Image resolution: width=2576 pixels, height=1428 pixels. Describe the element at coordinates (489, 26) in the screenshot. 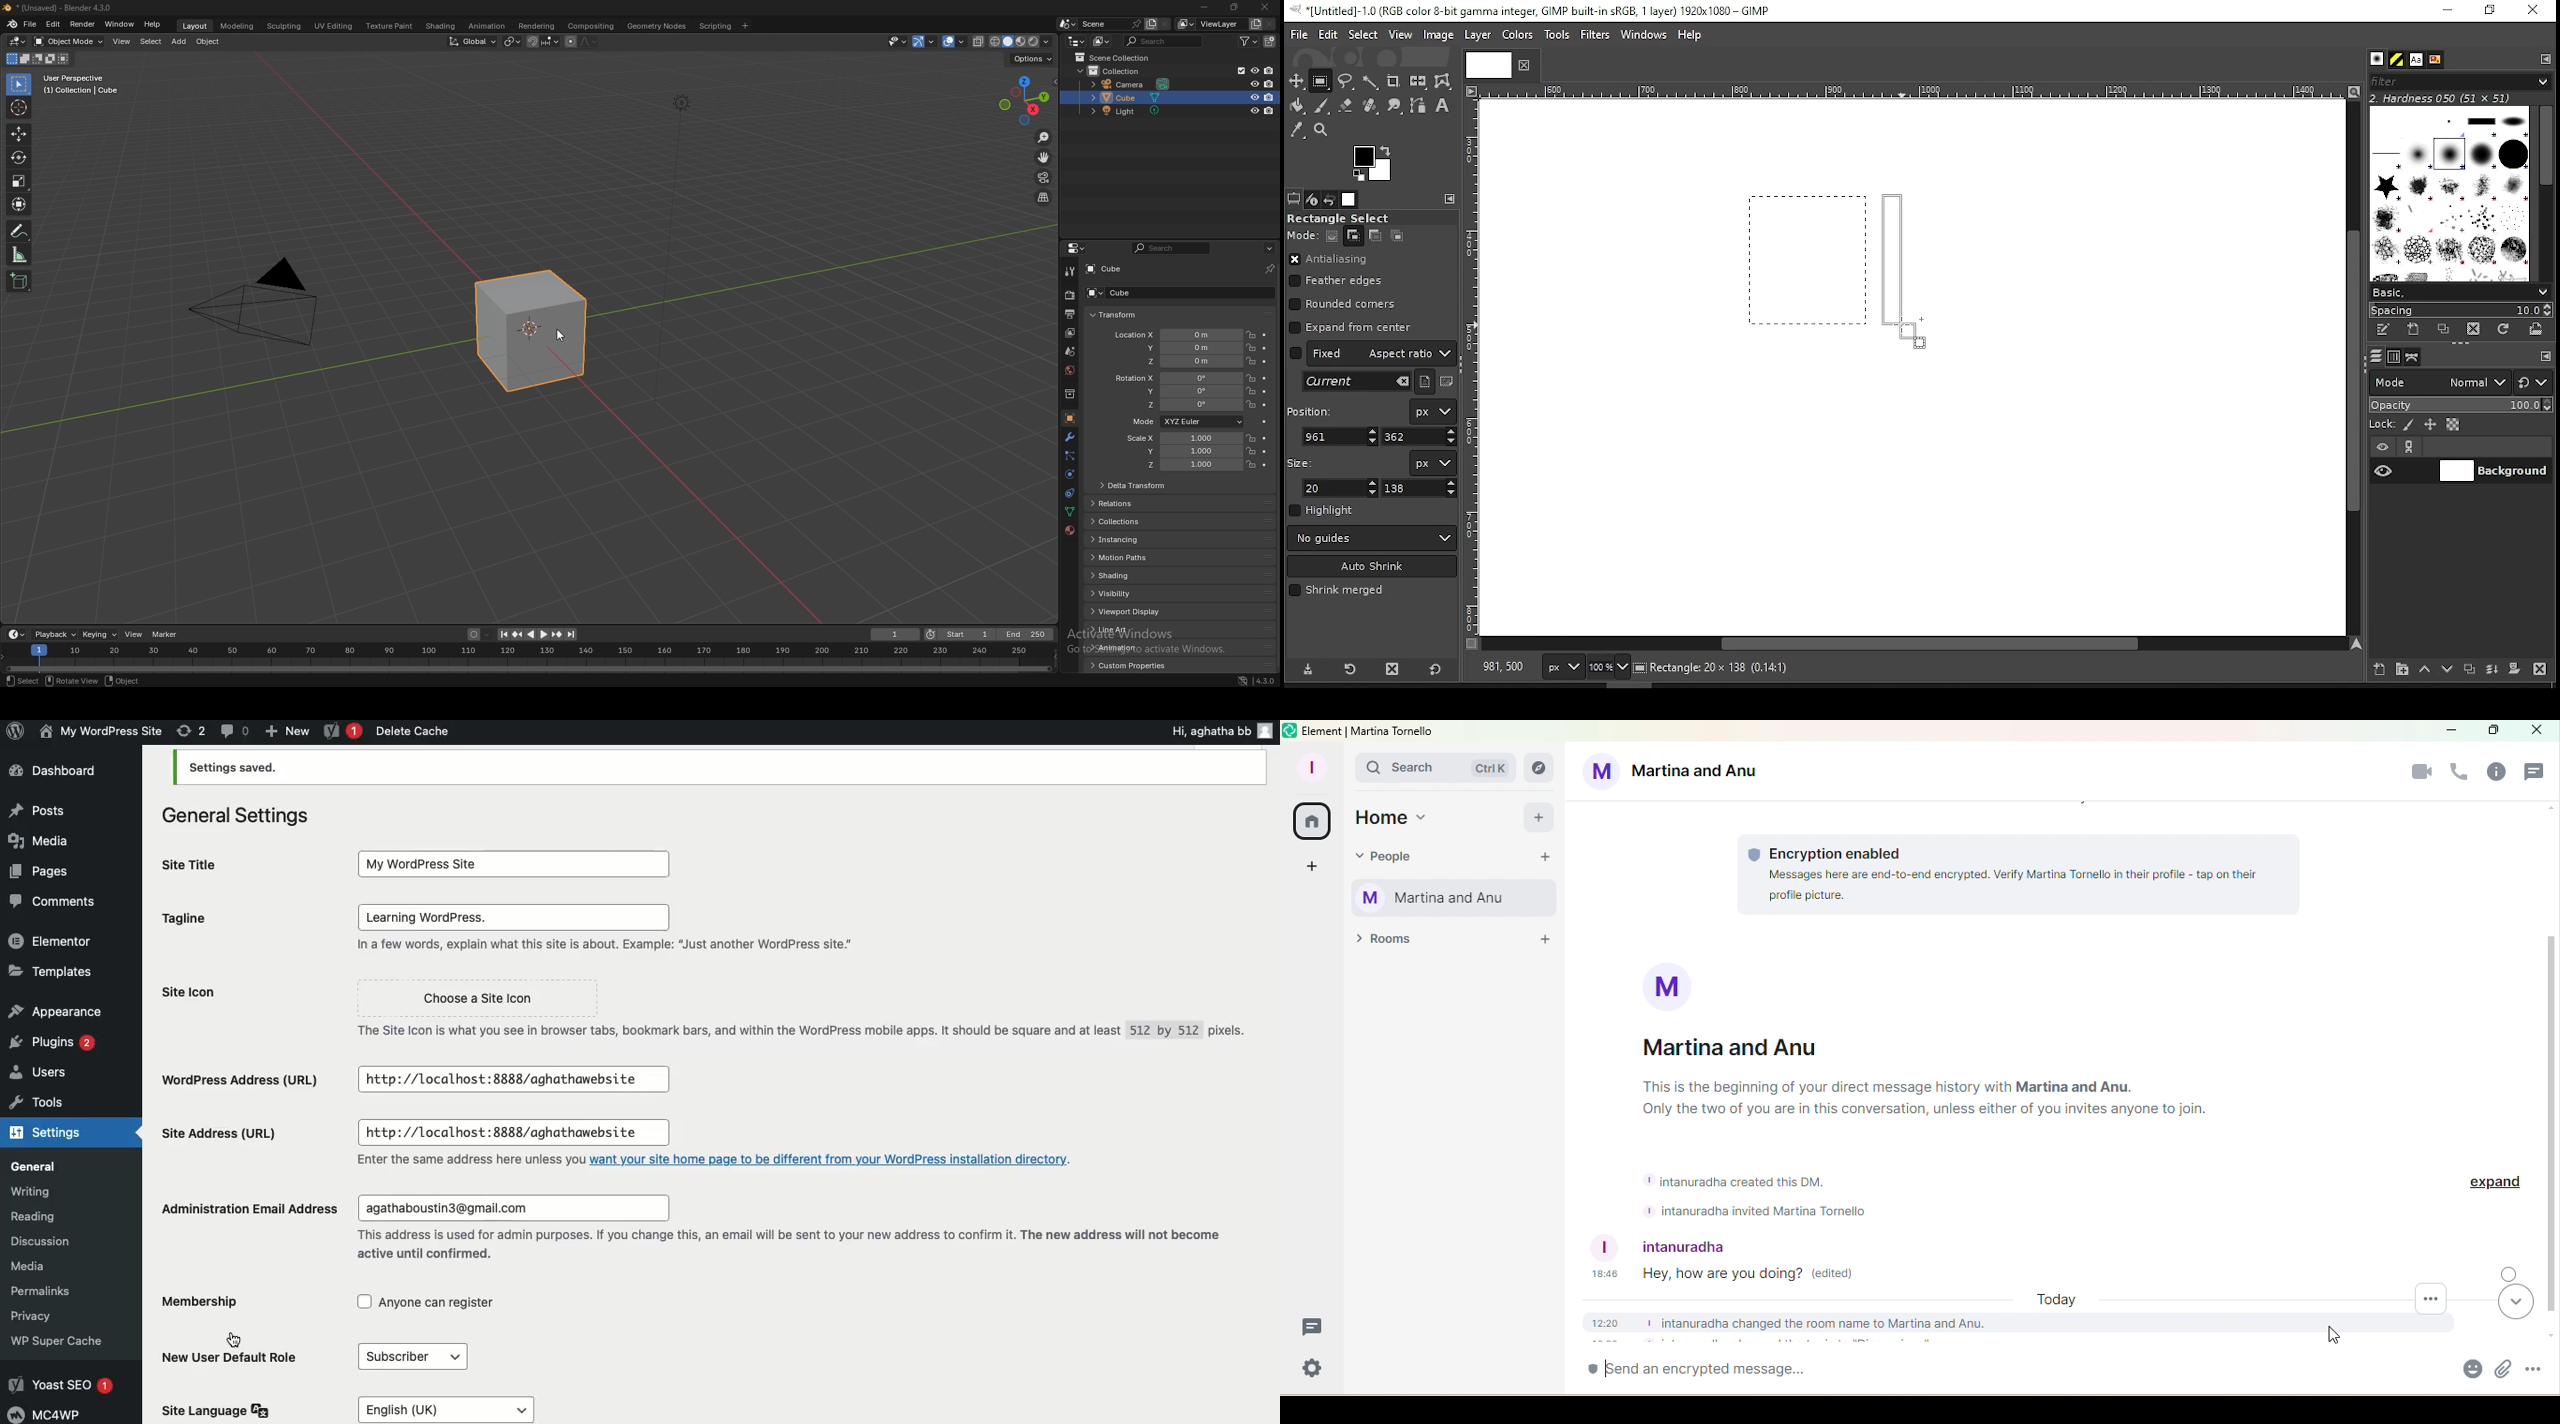

I see `animation` at that location.